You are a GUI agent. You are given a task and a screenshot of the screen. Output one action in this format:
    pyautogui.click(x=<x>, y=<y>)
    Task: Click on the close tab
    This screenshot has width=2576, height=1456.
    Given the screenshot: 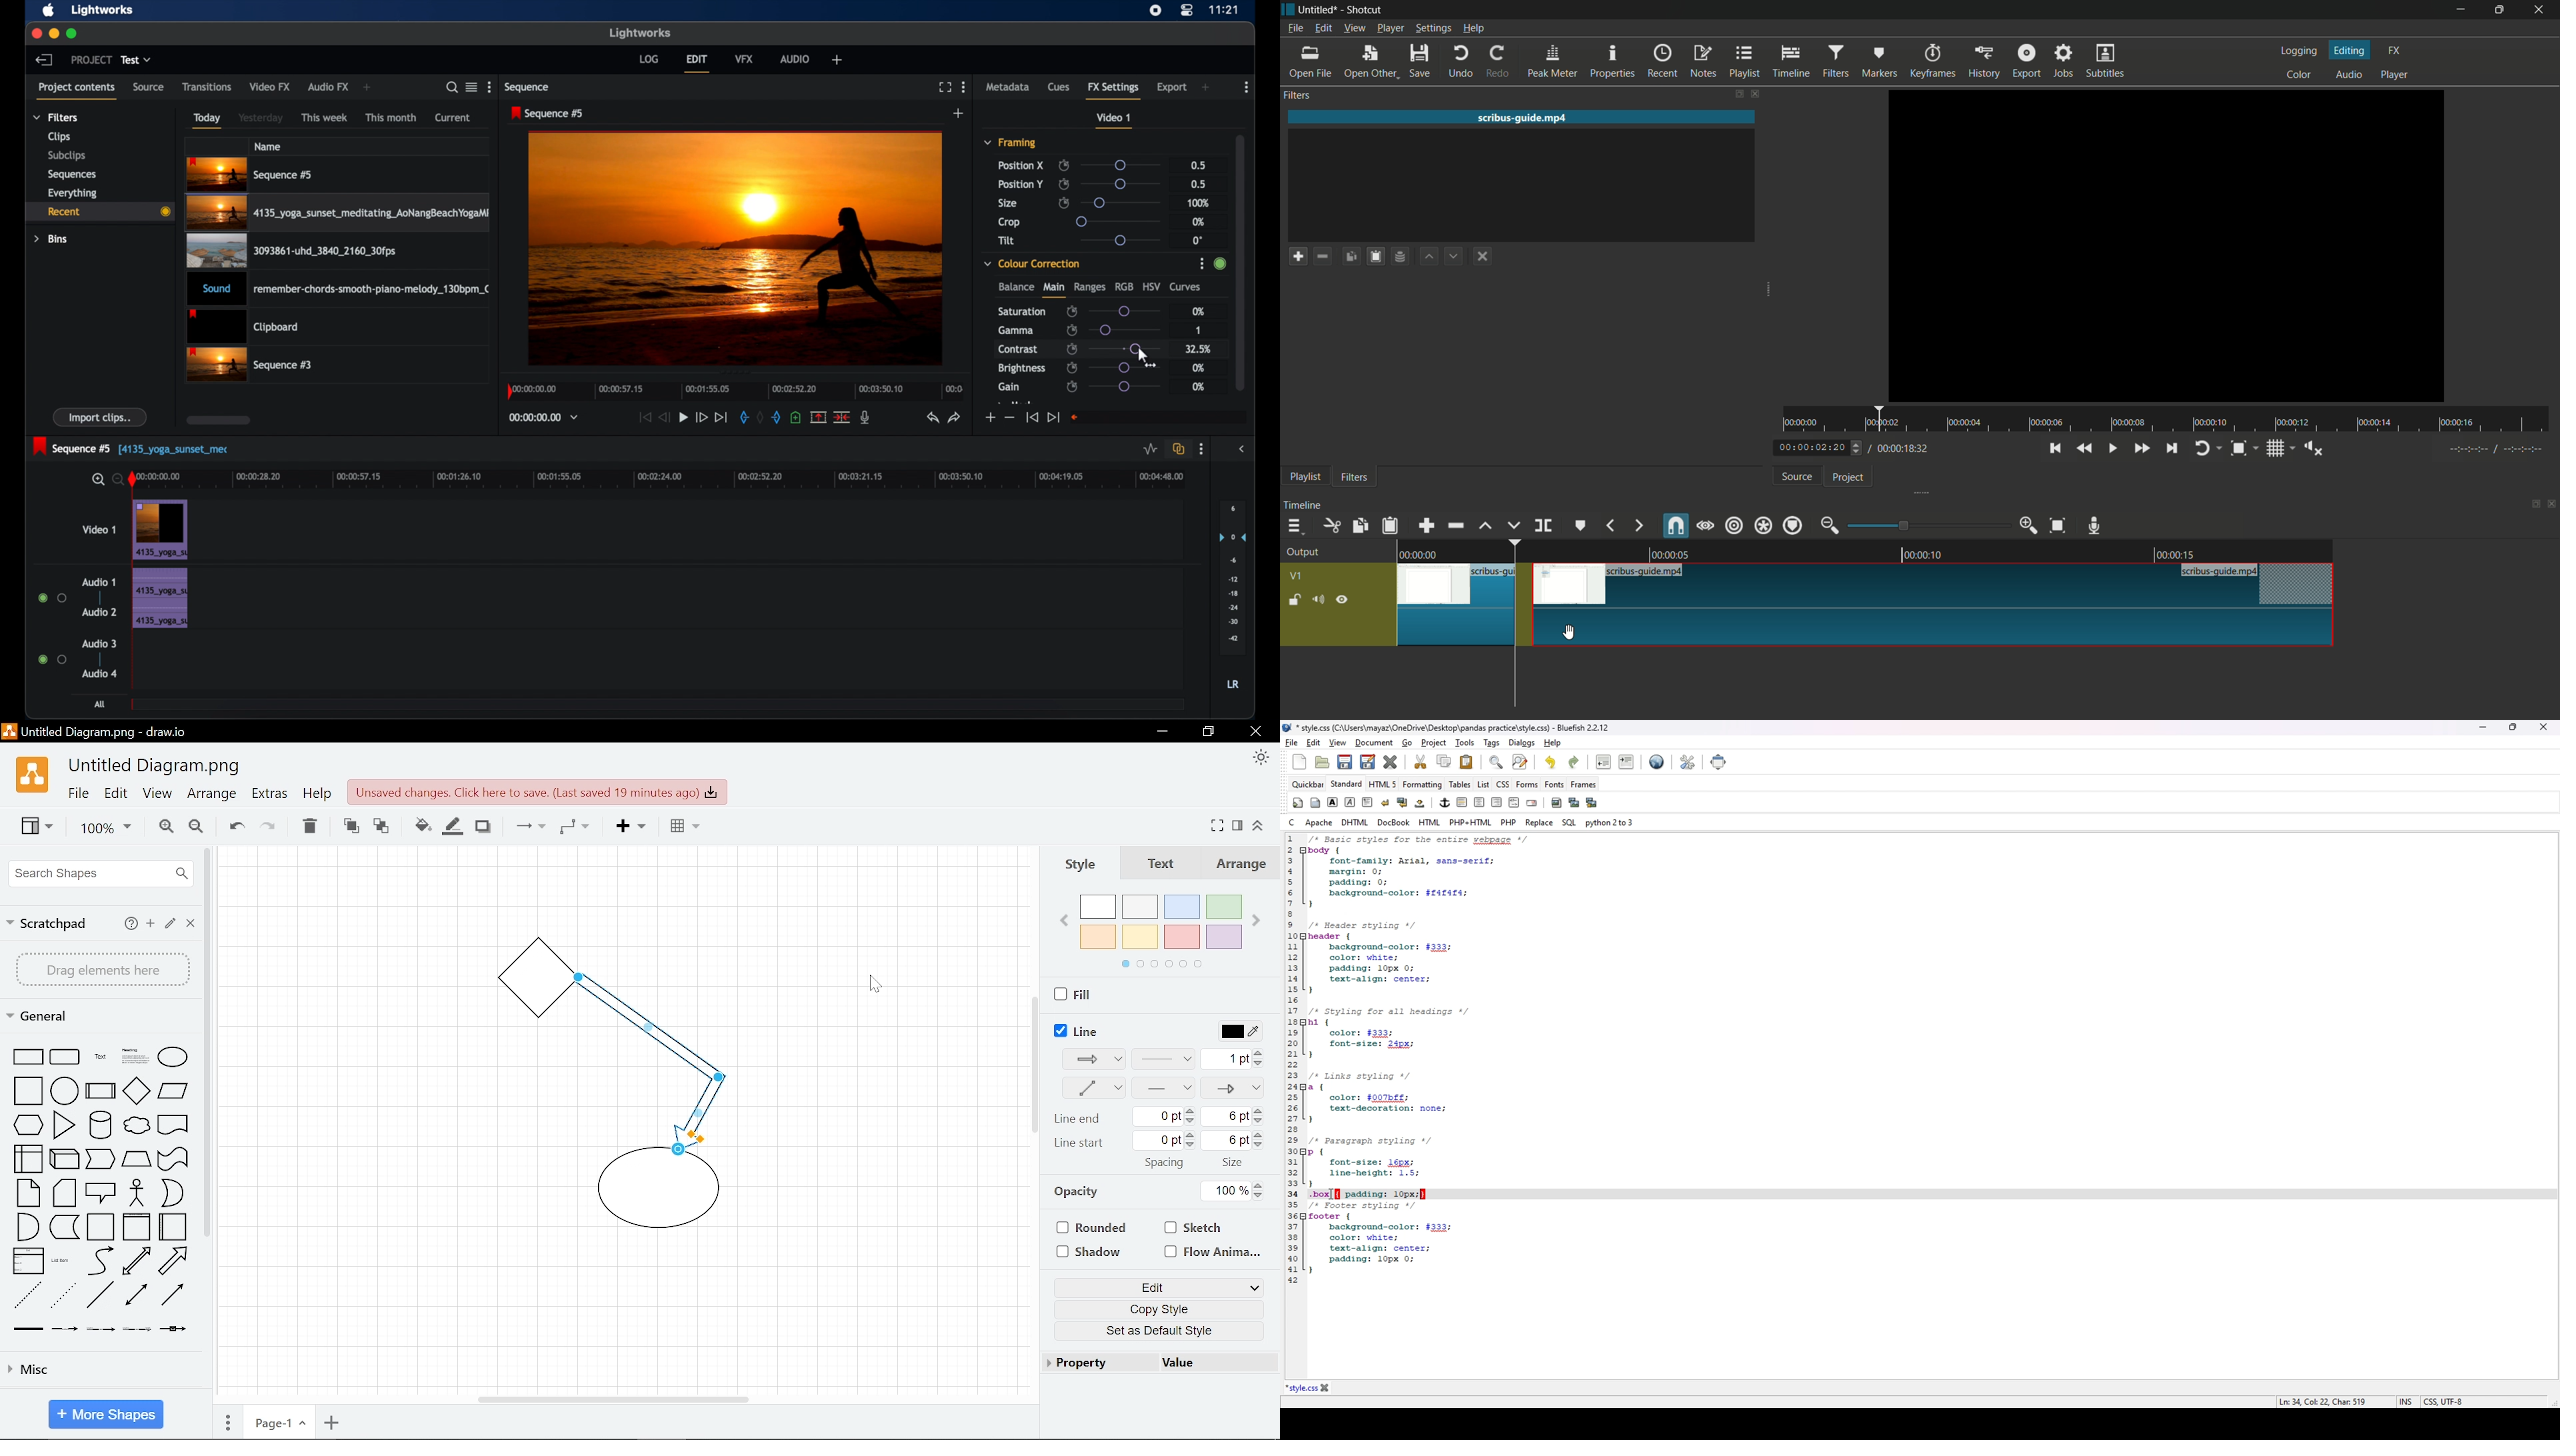 What is the action you would take?
    pyautogui.click(x=1326, y=1388)
    